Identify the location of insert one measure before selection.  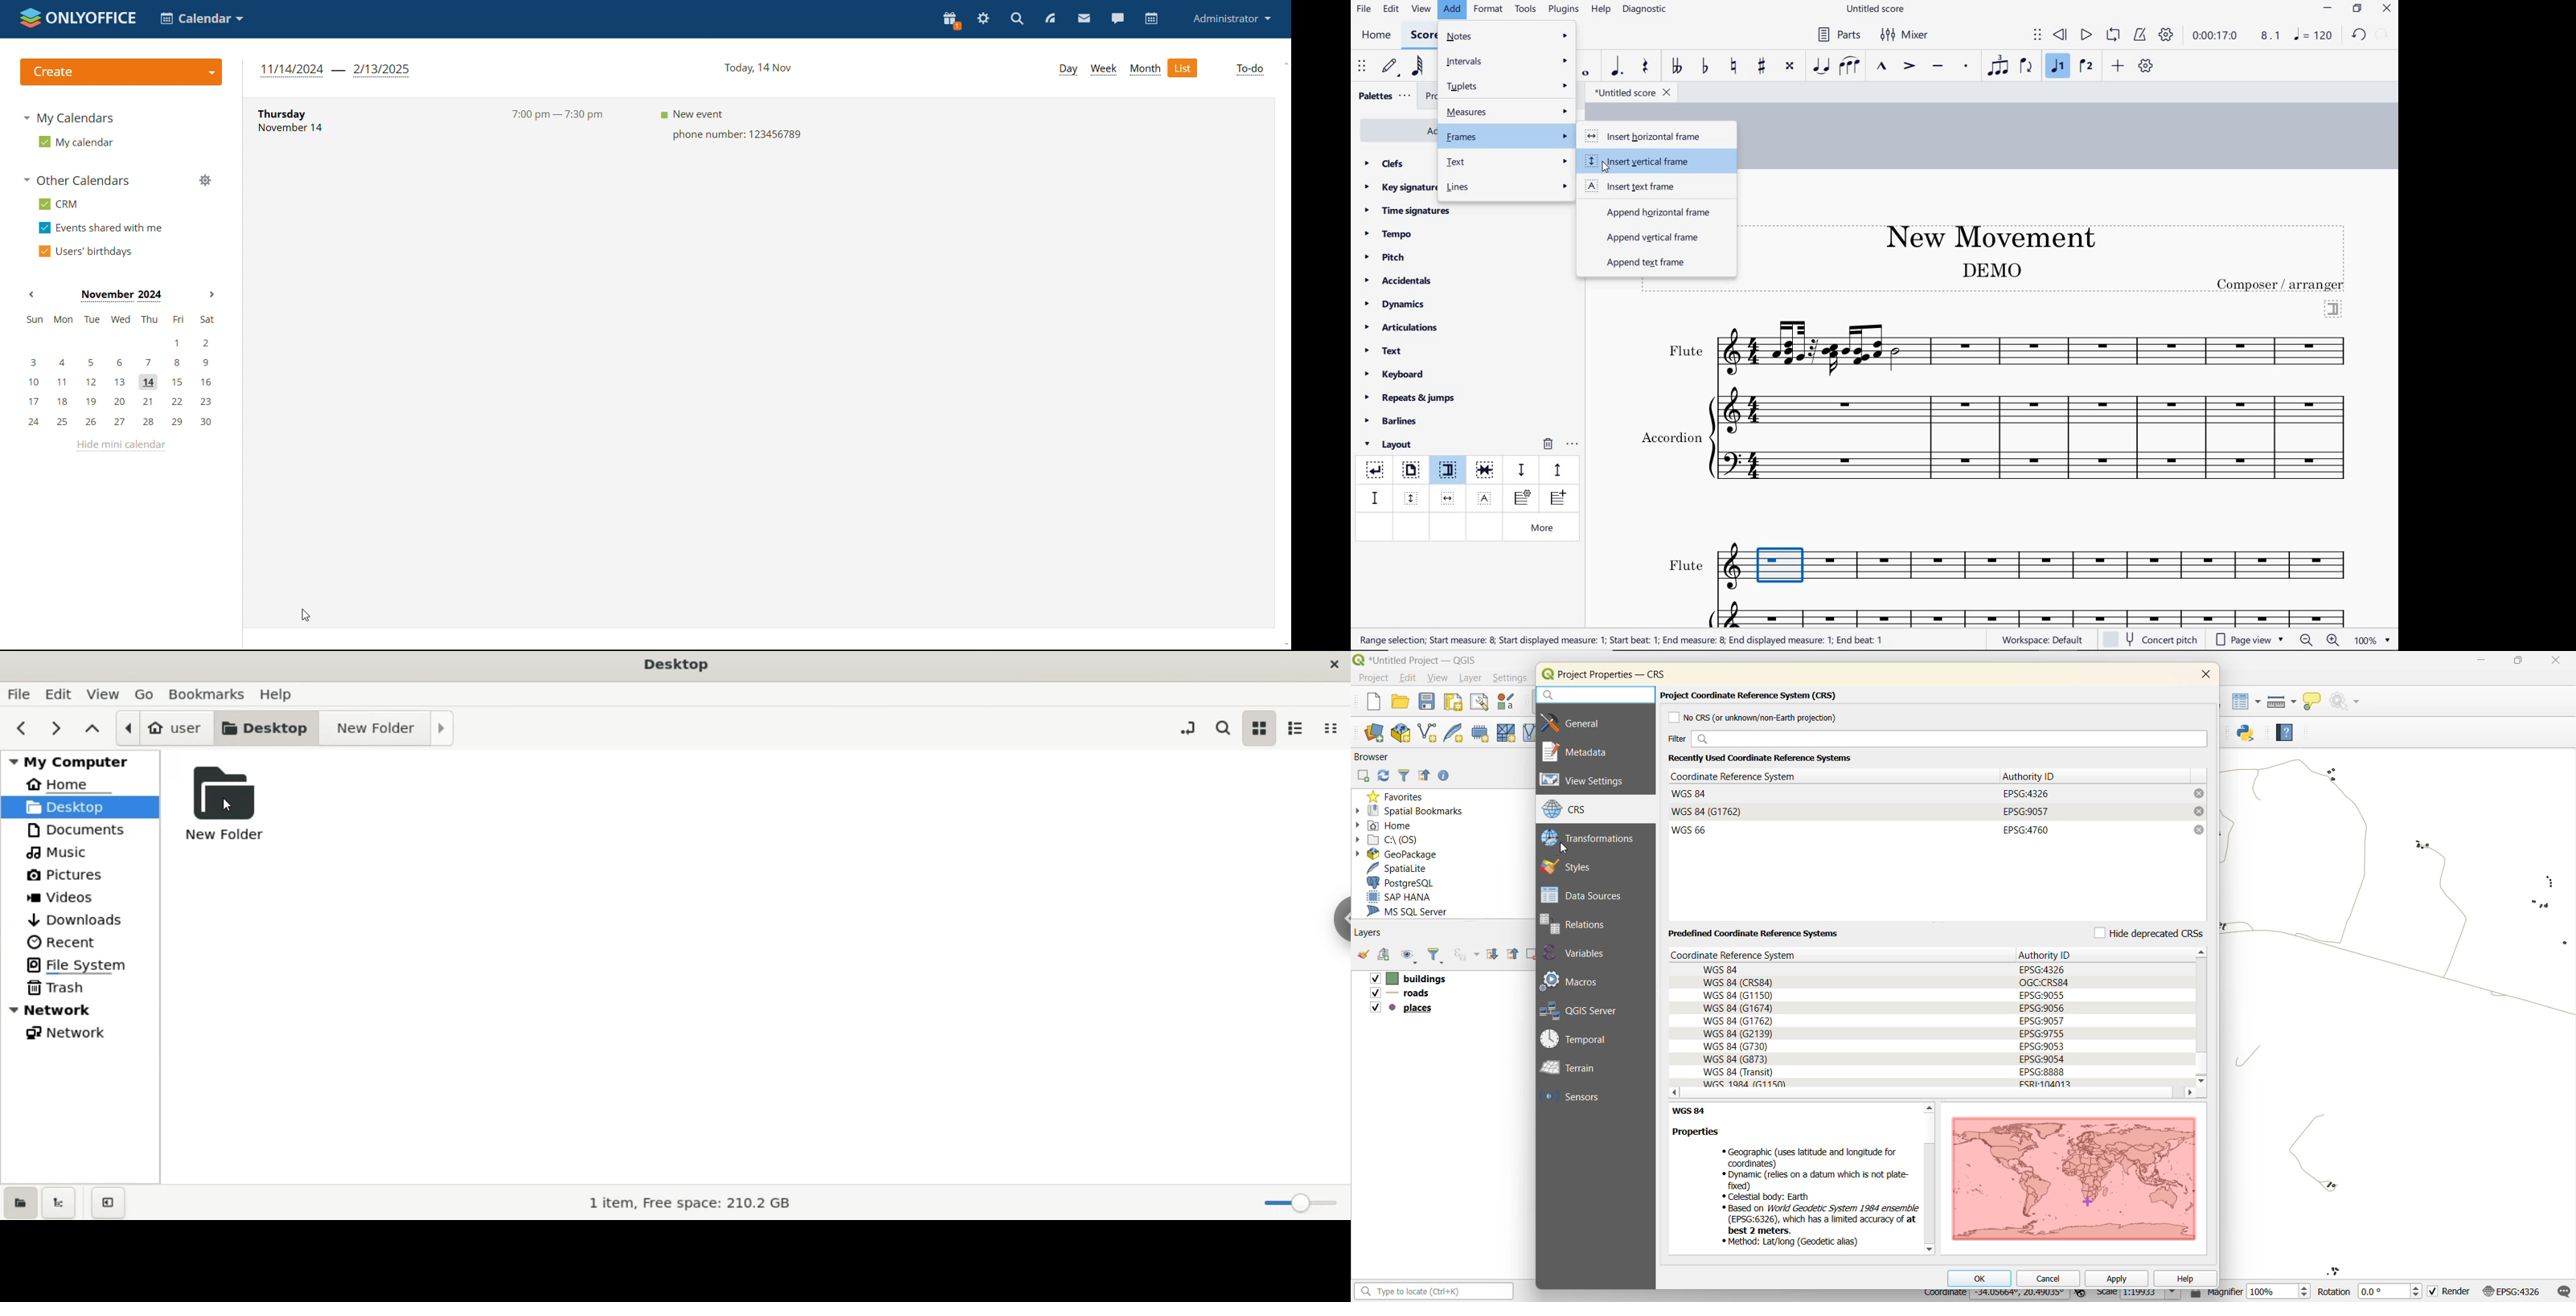
(1556, 499).